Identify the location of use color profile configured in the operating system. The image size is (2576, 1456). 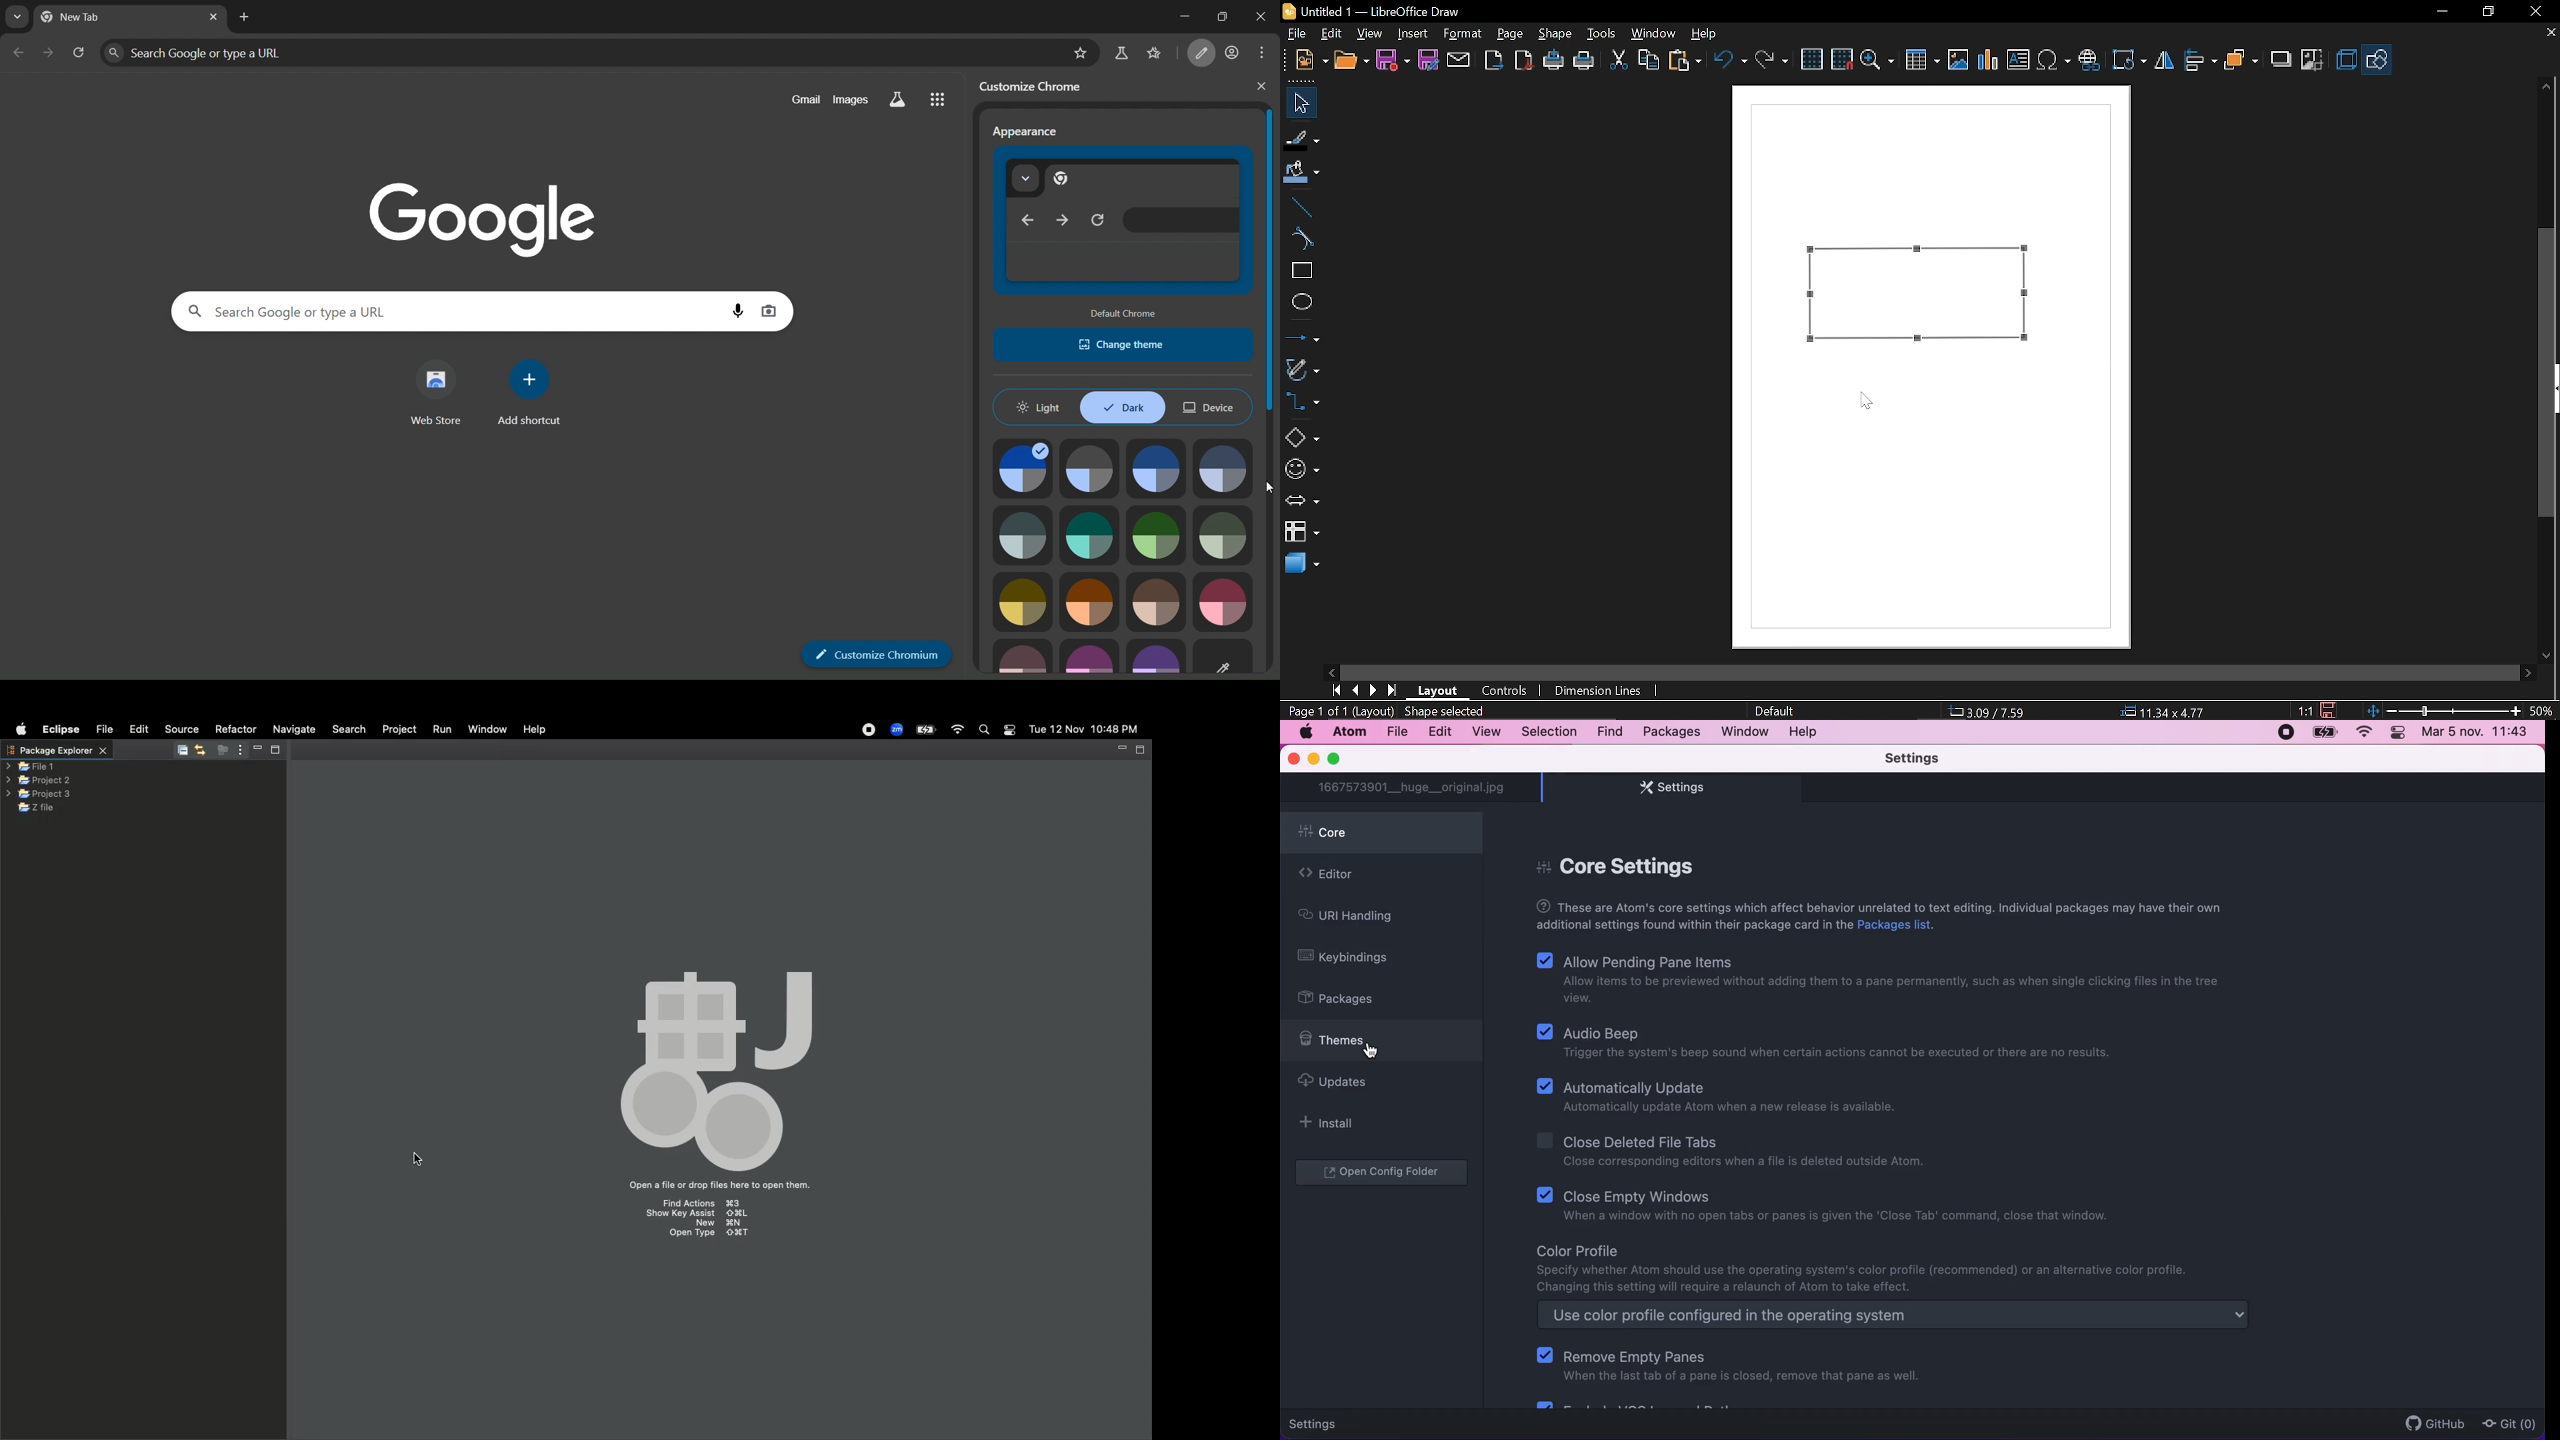
(1893, 1316).